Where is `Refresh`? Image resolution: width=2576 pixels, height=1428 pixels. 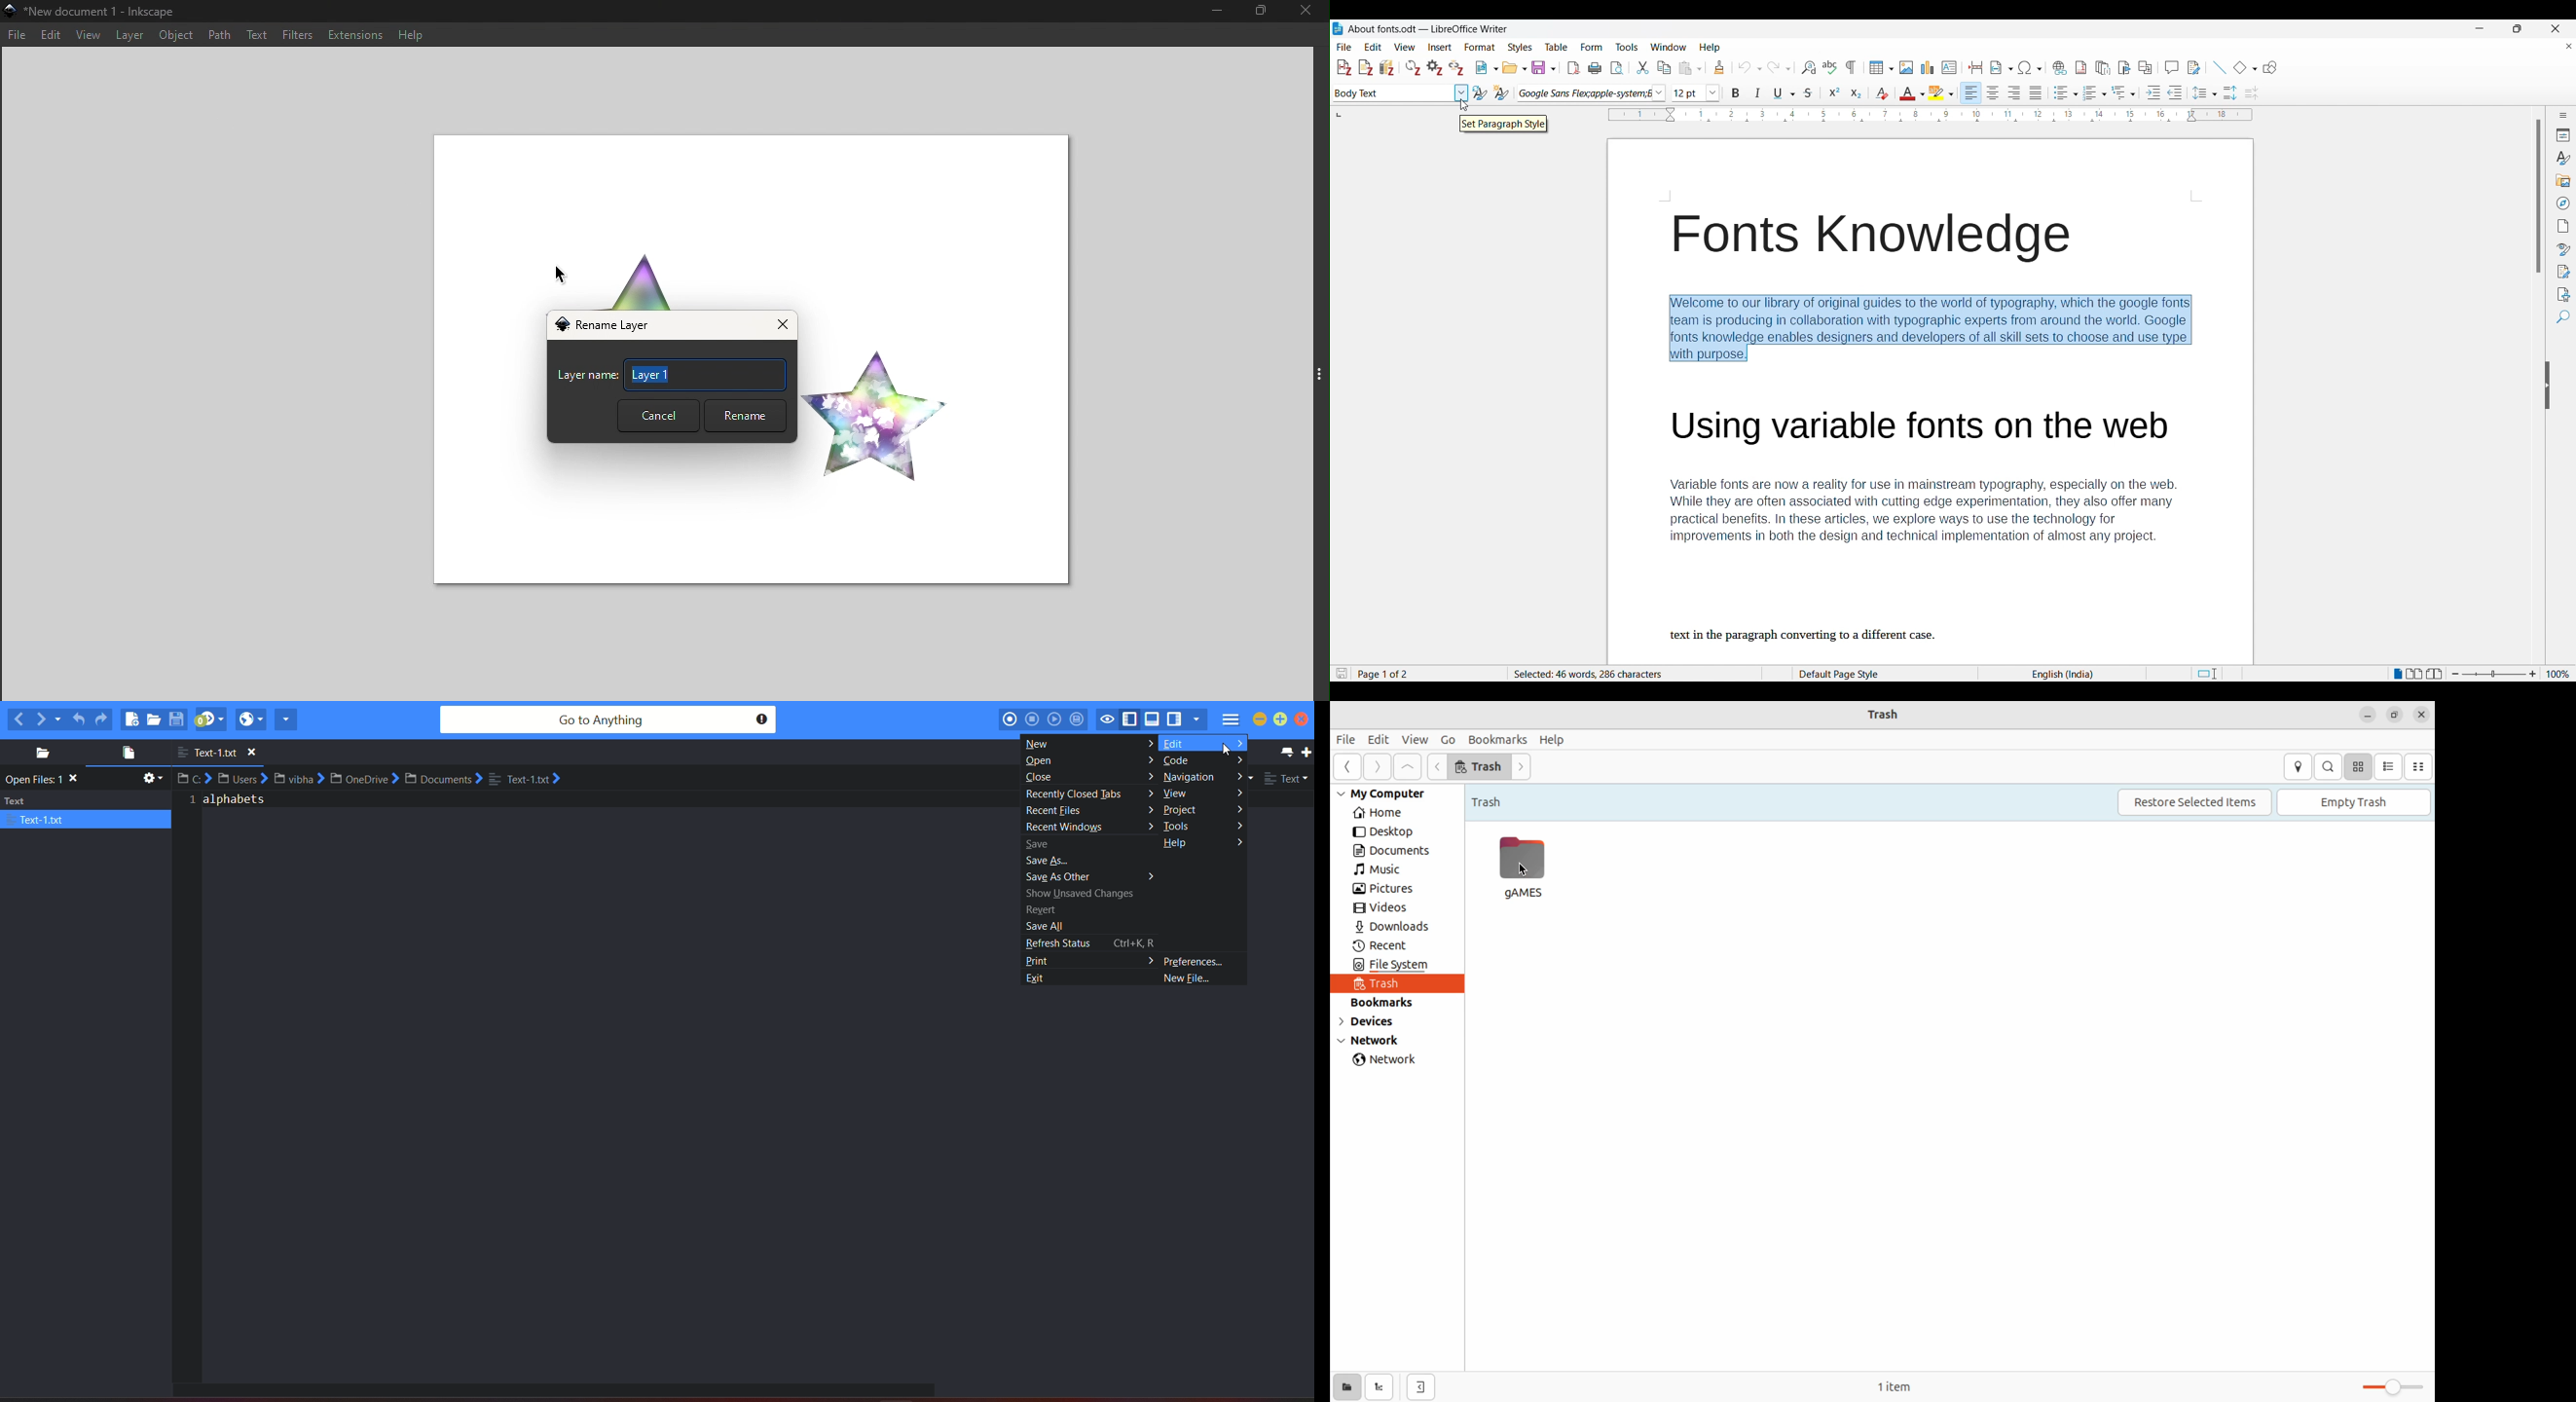
Refresh is located at coordinates (1413, 68).